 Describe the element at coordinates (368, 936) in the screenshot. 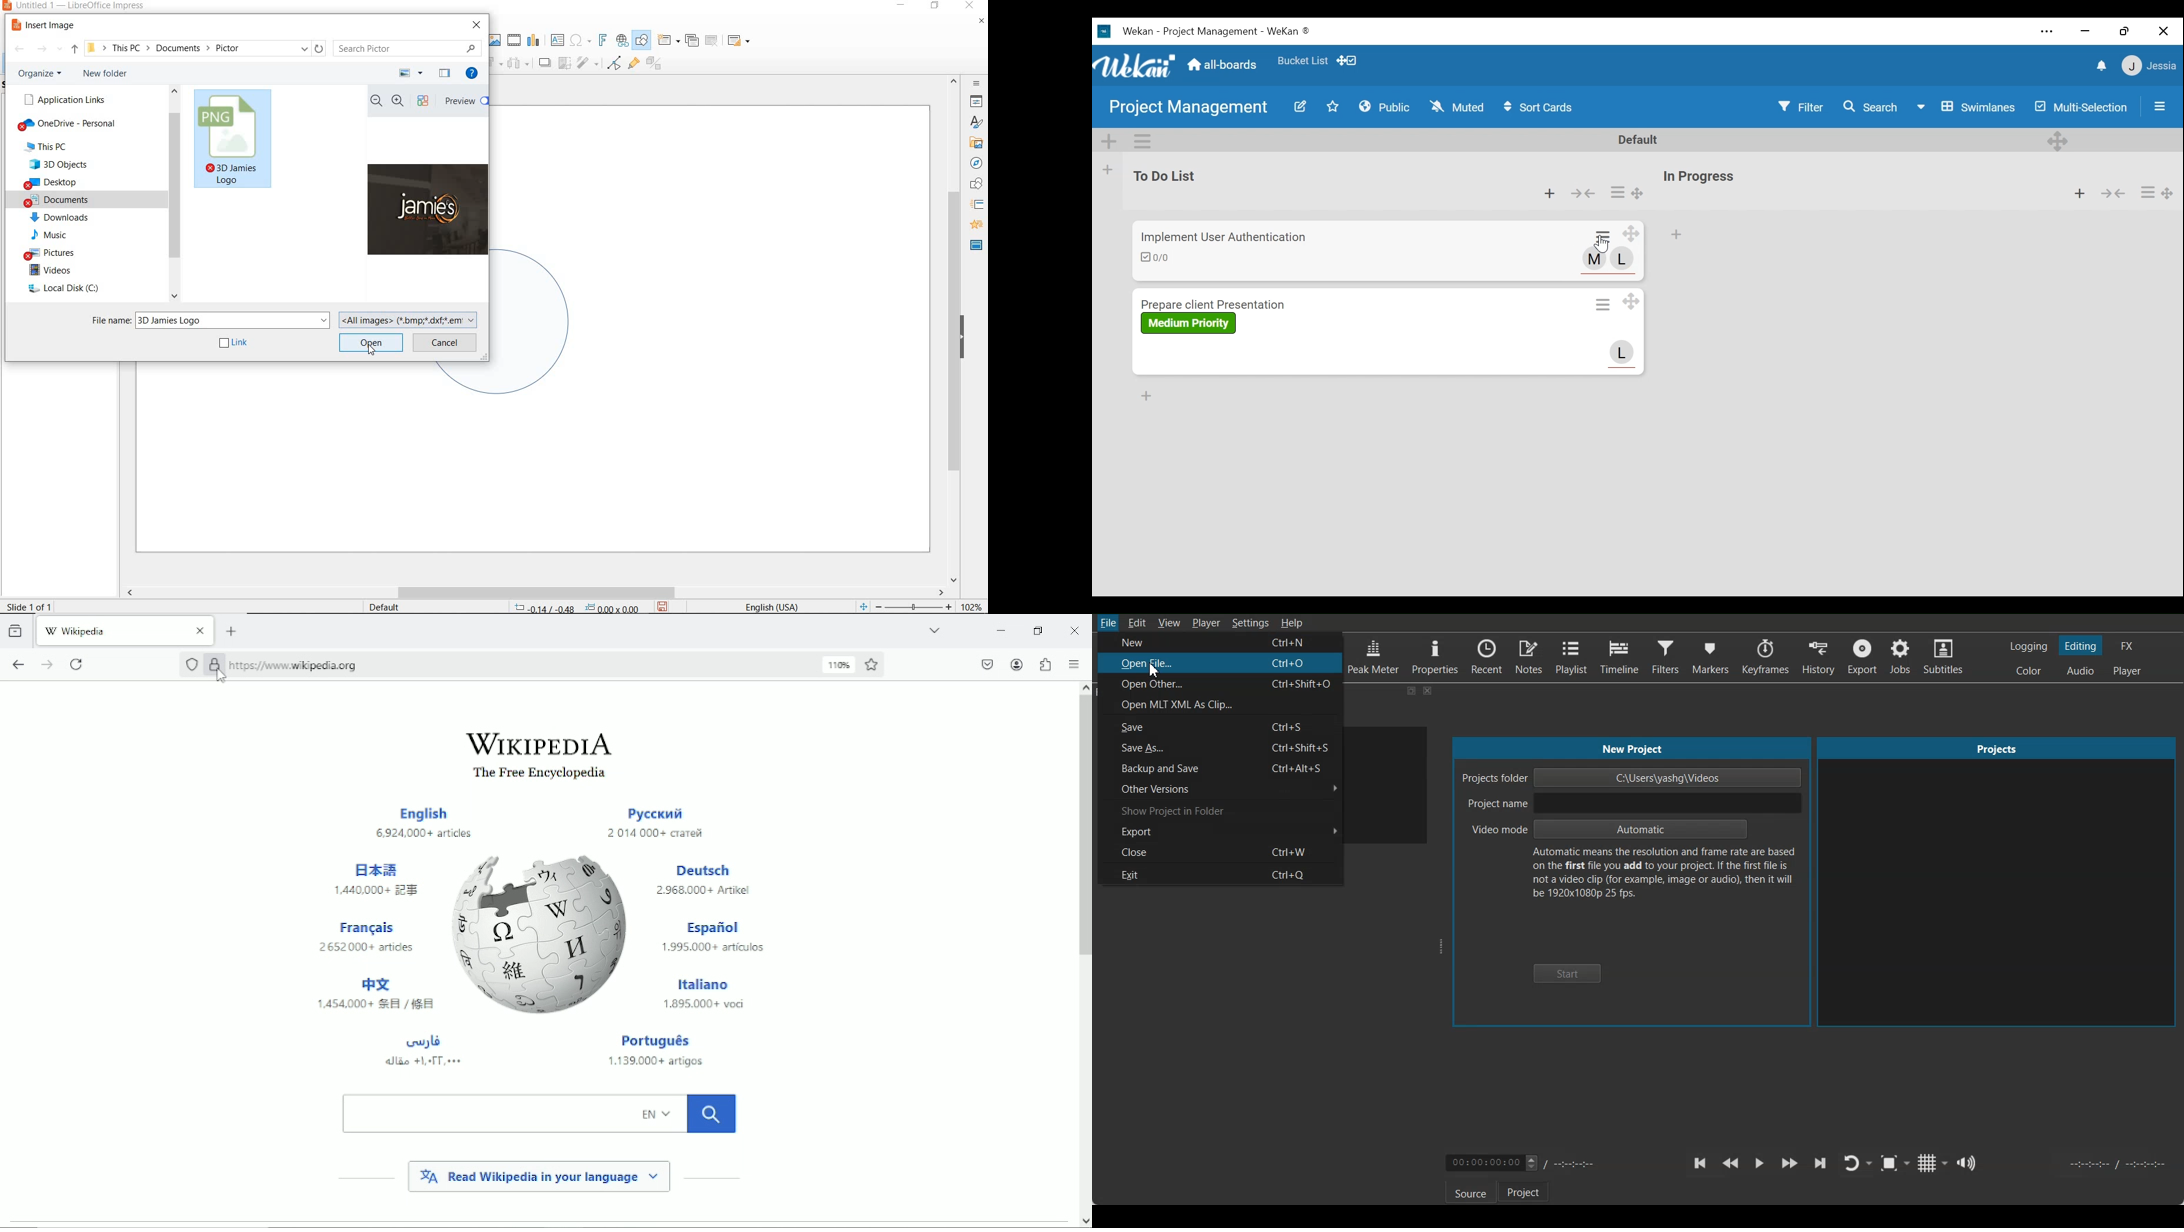

I see `Francais
2652000+ artices` at that location.